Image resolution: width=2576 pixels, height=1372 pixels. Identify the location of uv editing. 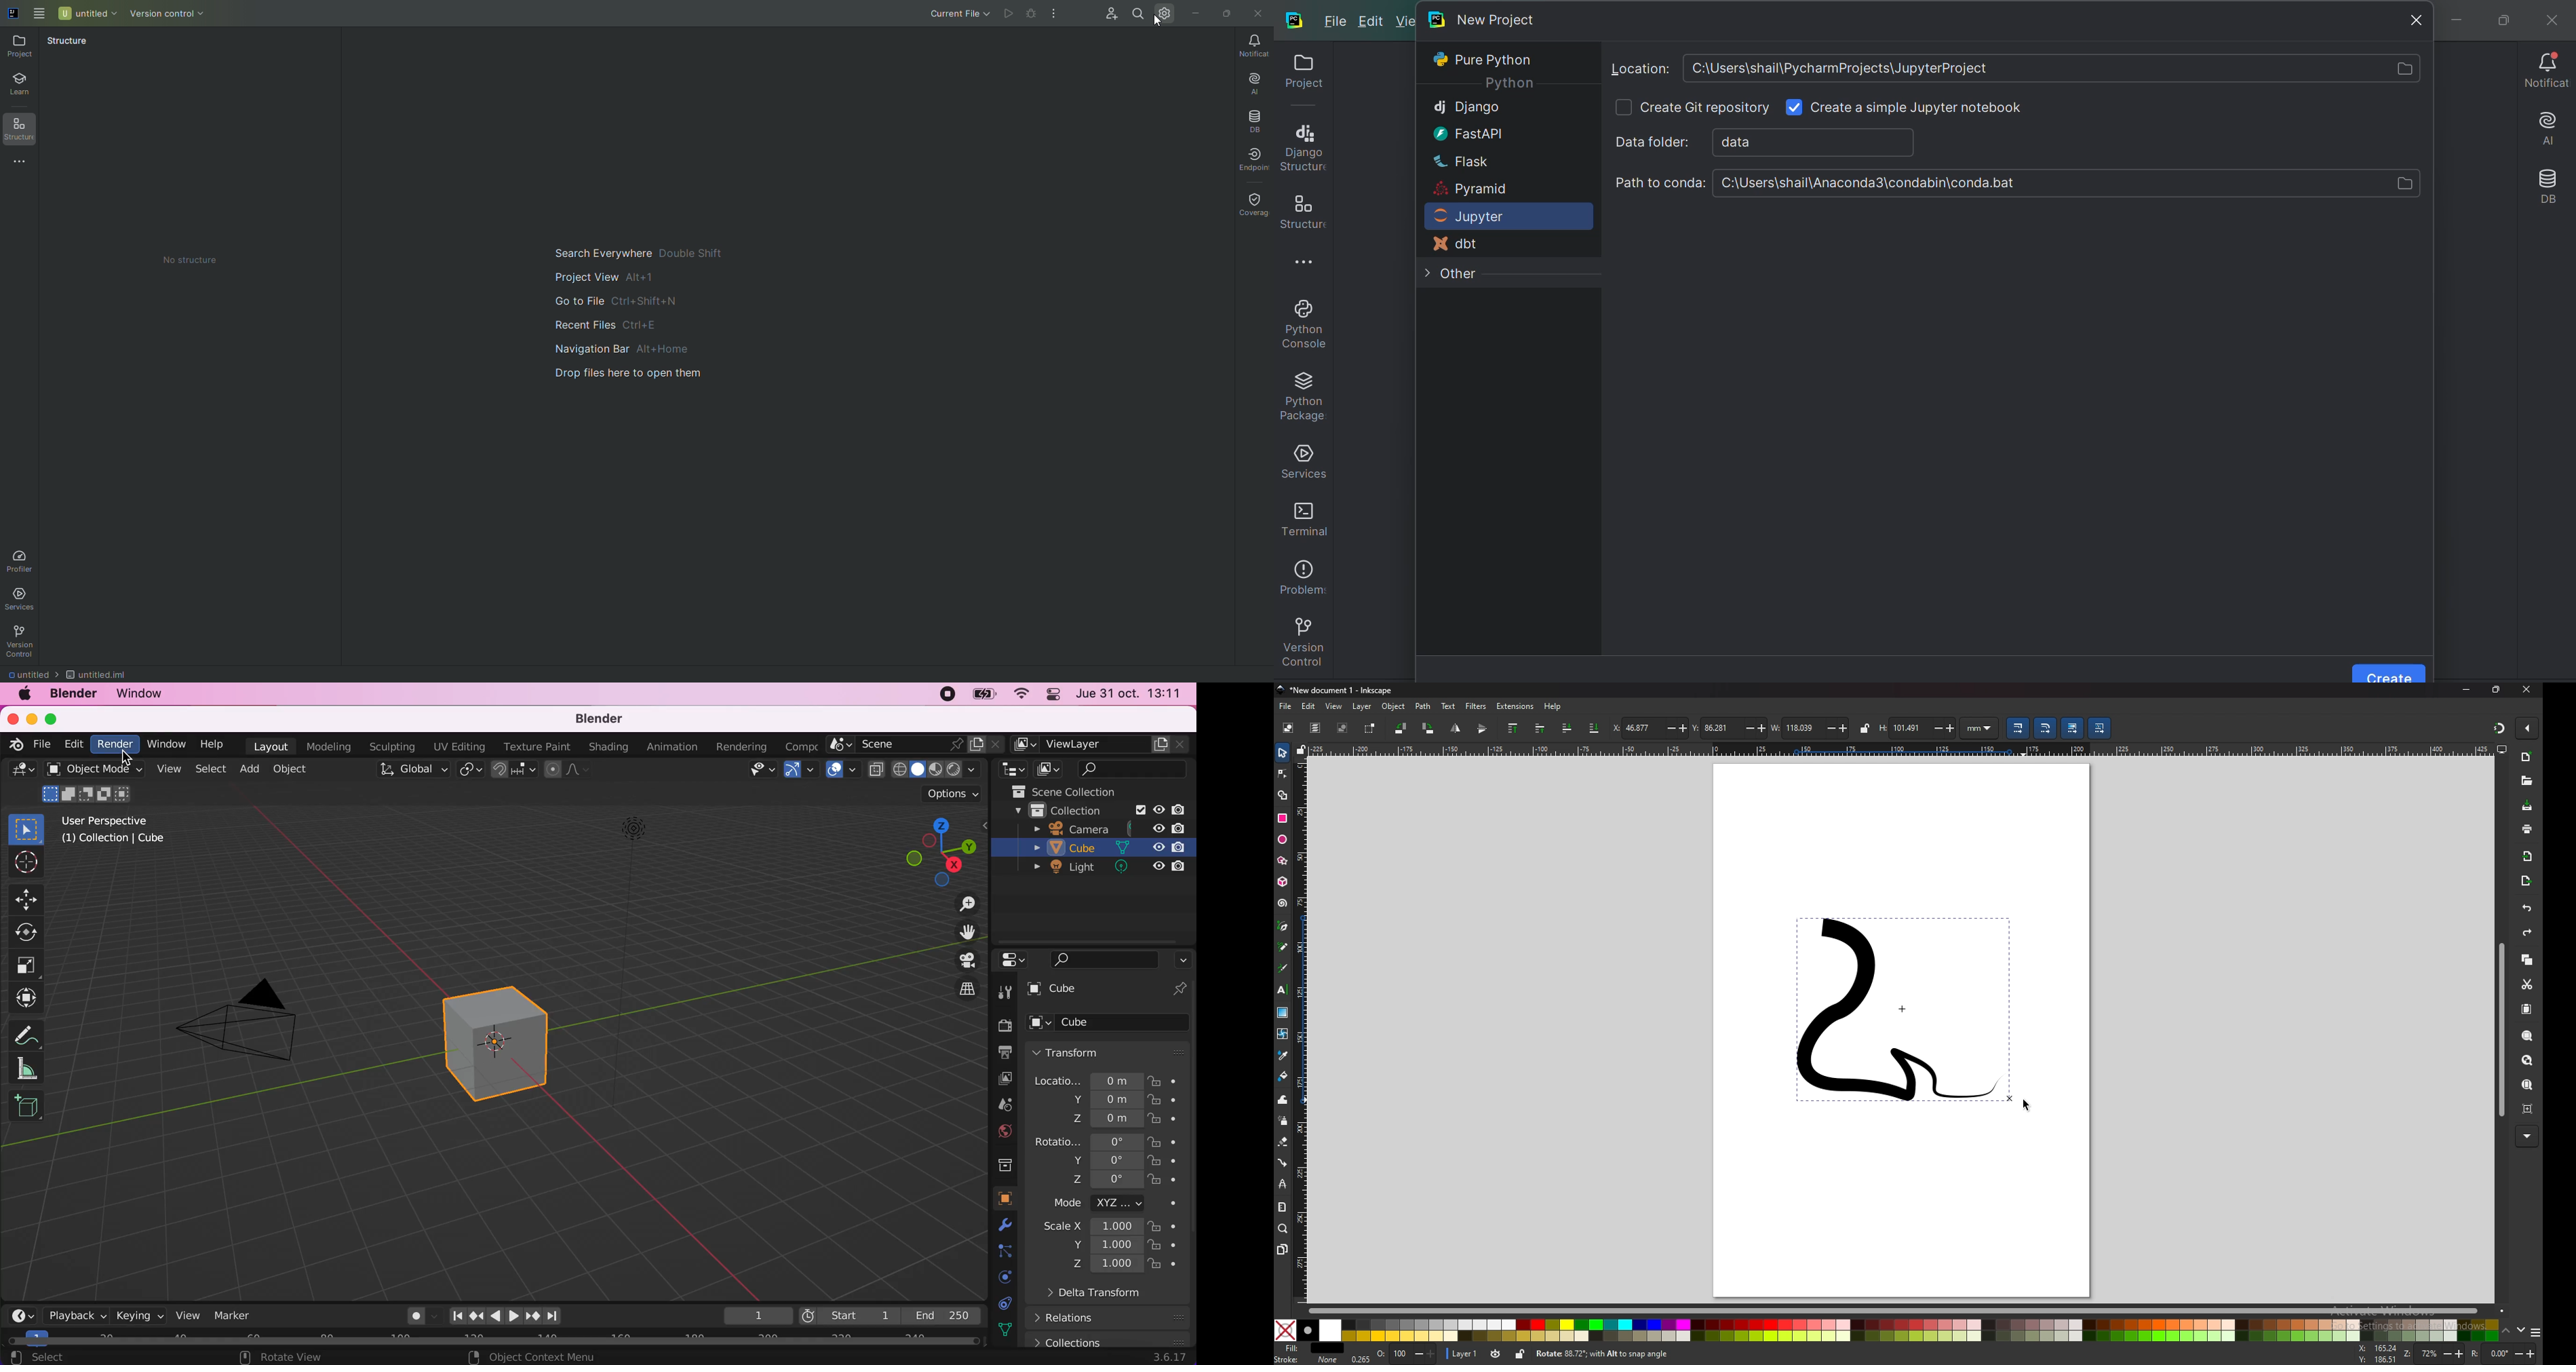
(460, 745).